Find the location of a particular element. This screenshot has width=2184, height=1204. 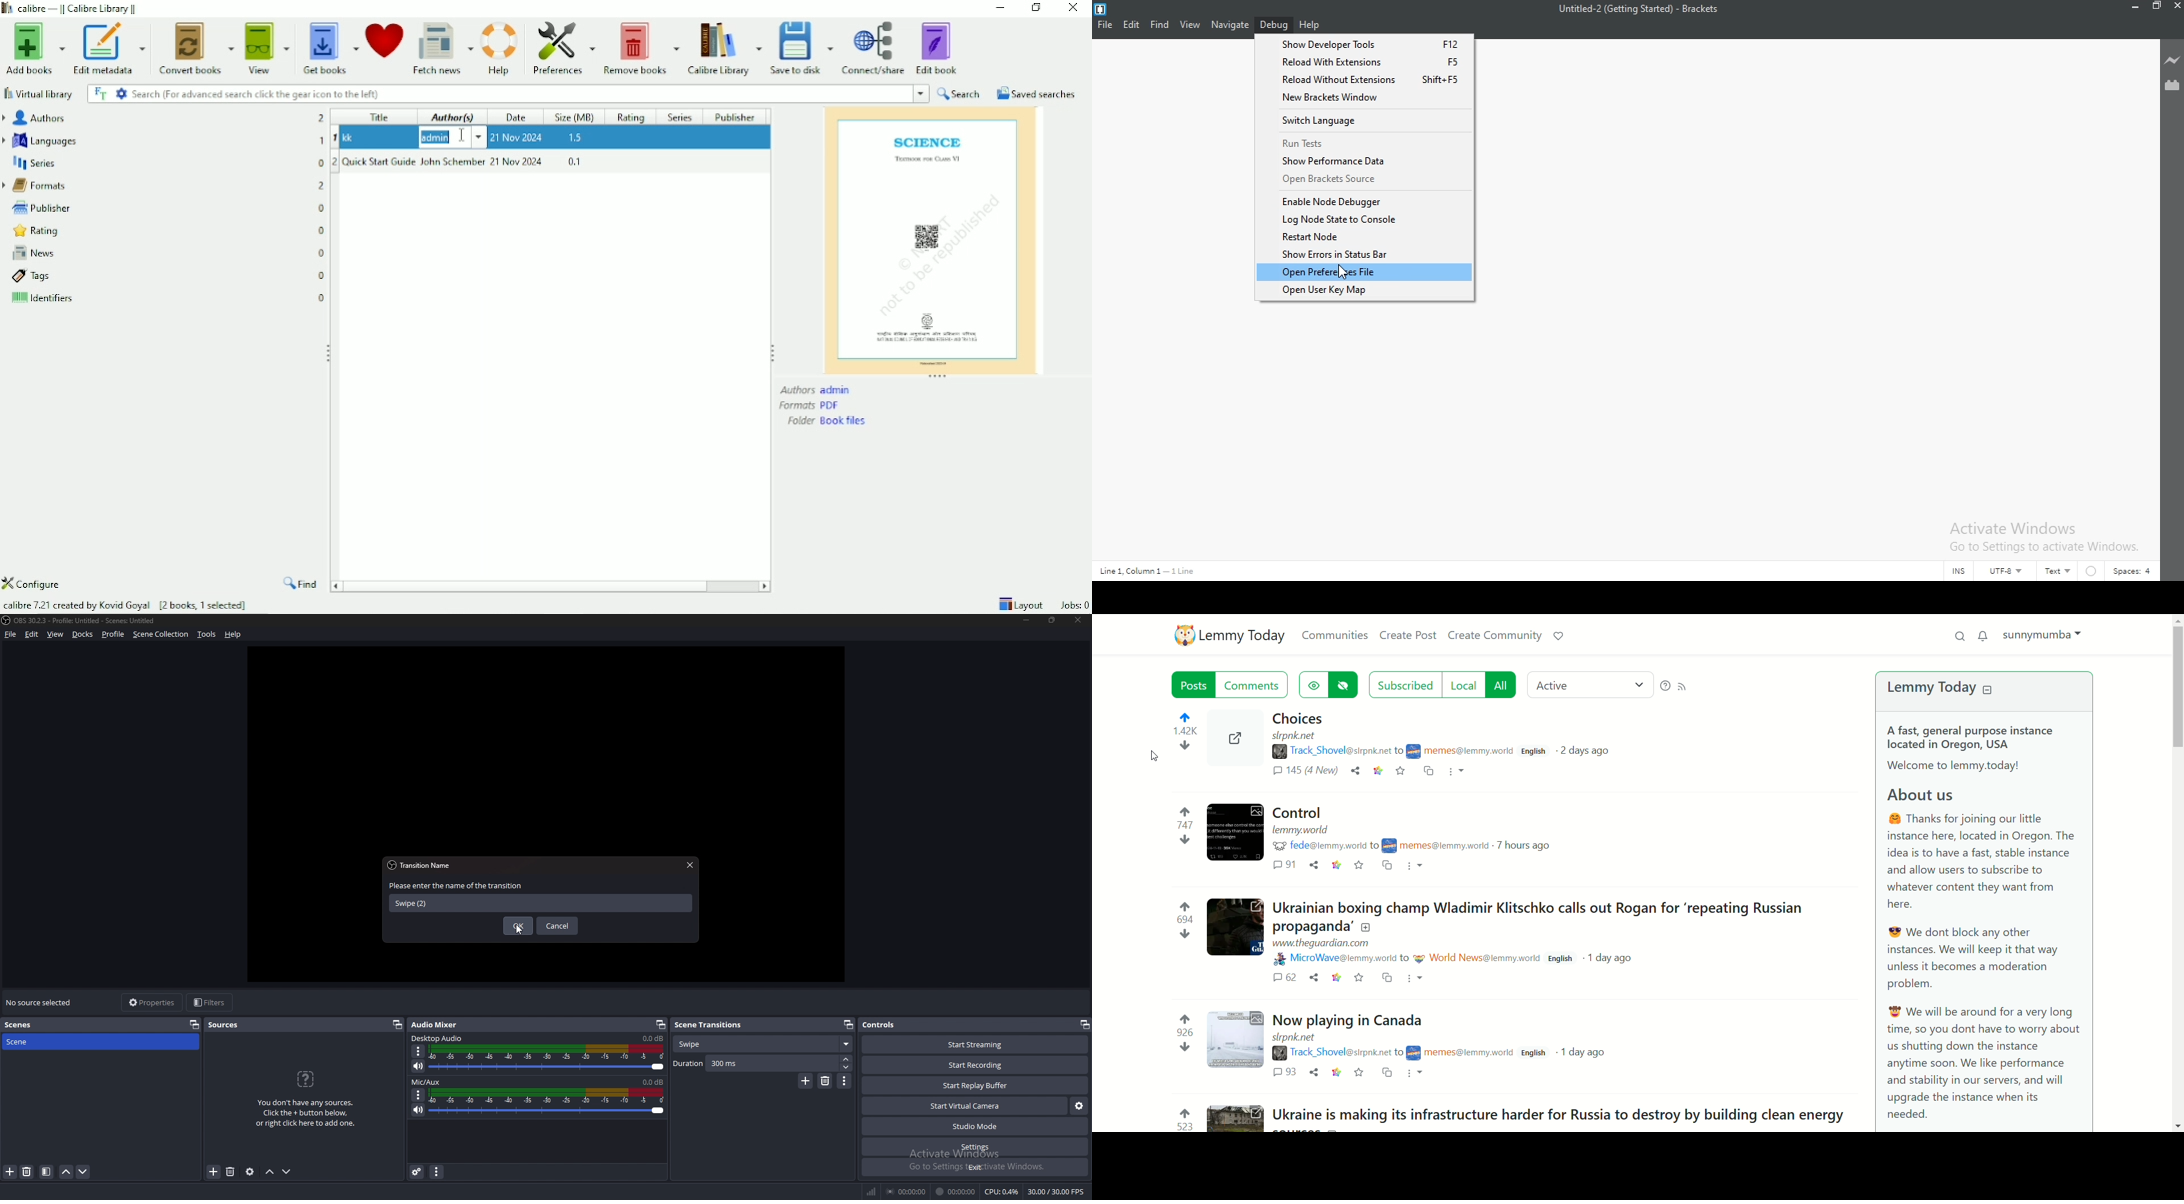

file is located at coordinates (1104, 25).